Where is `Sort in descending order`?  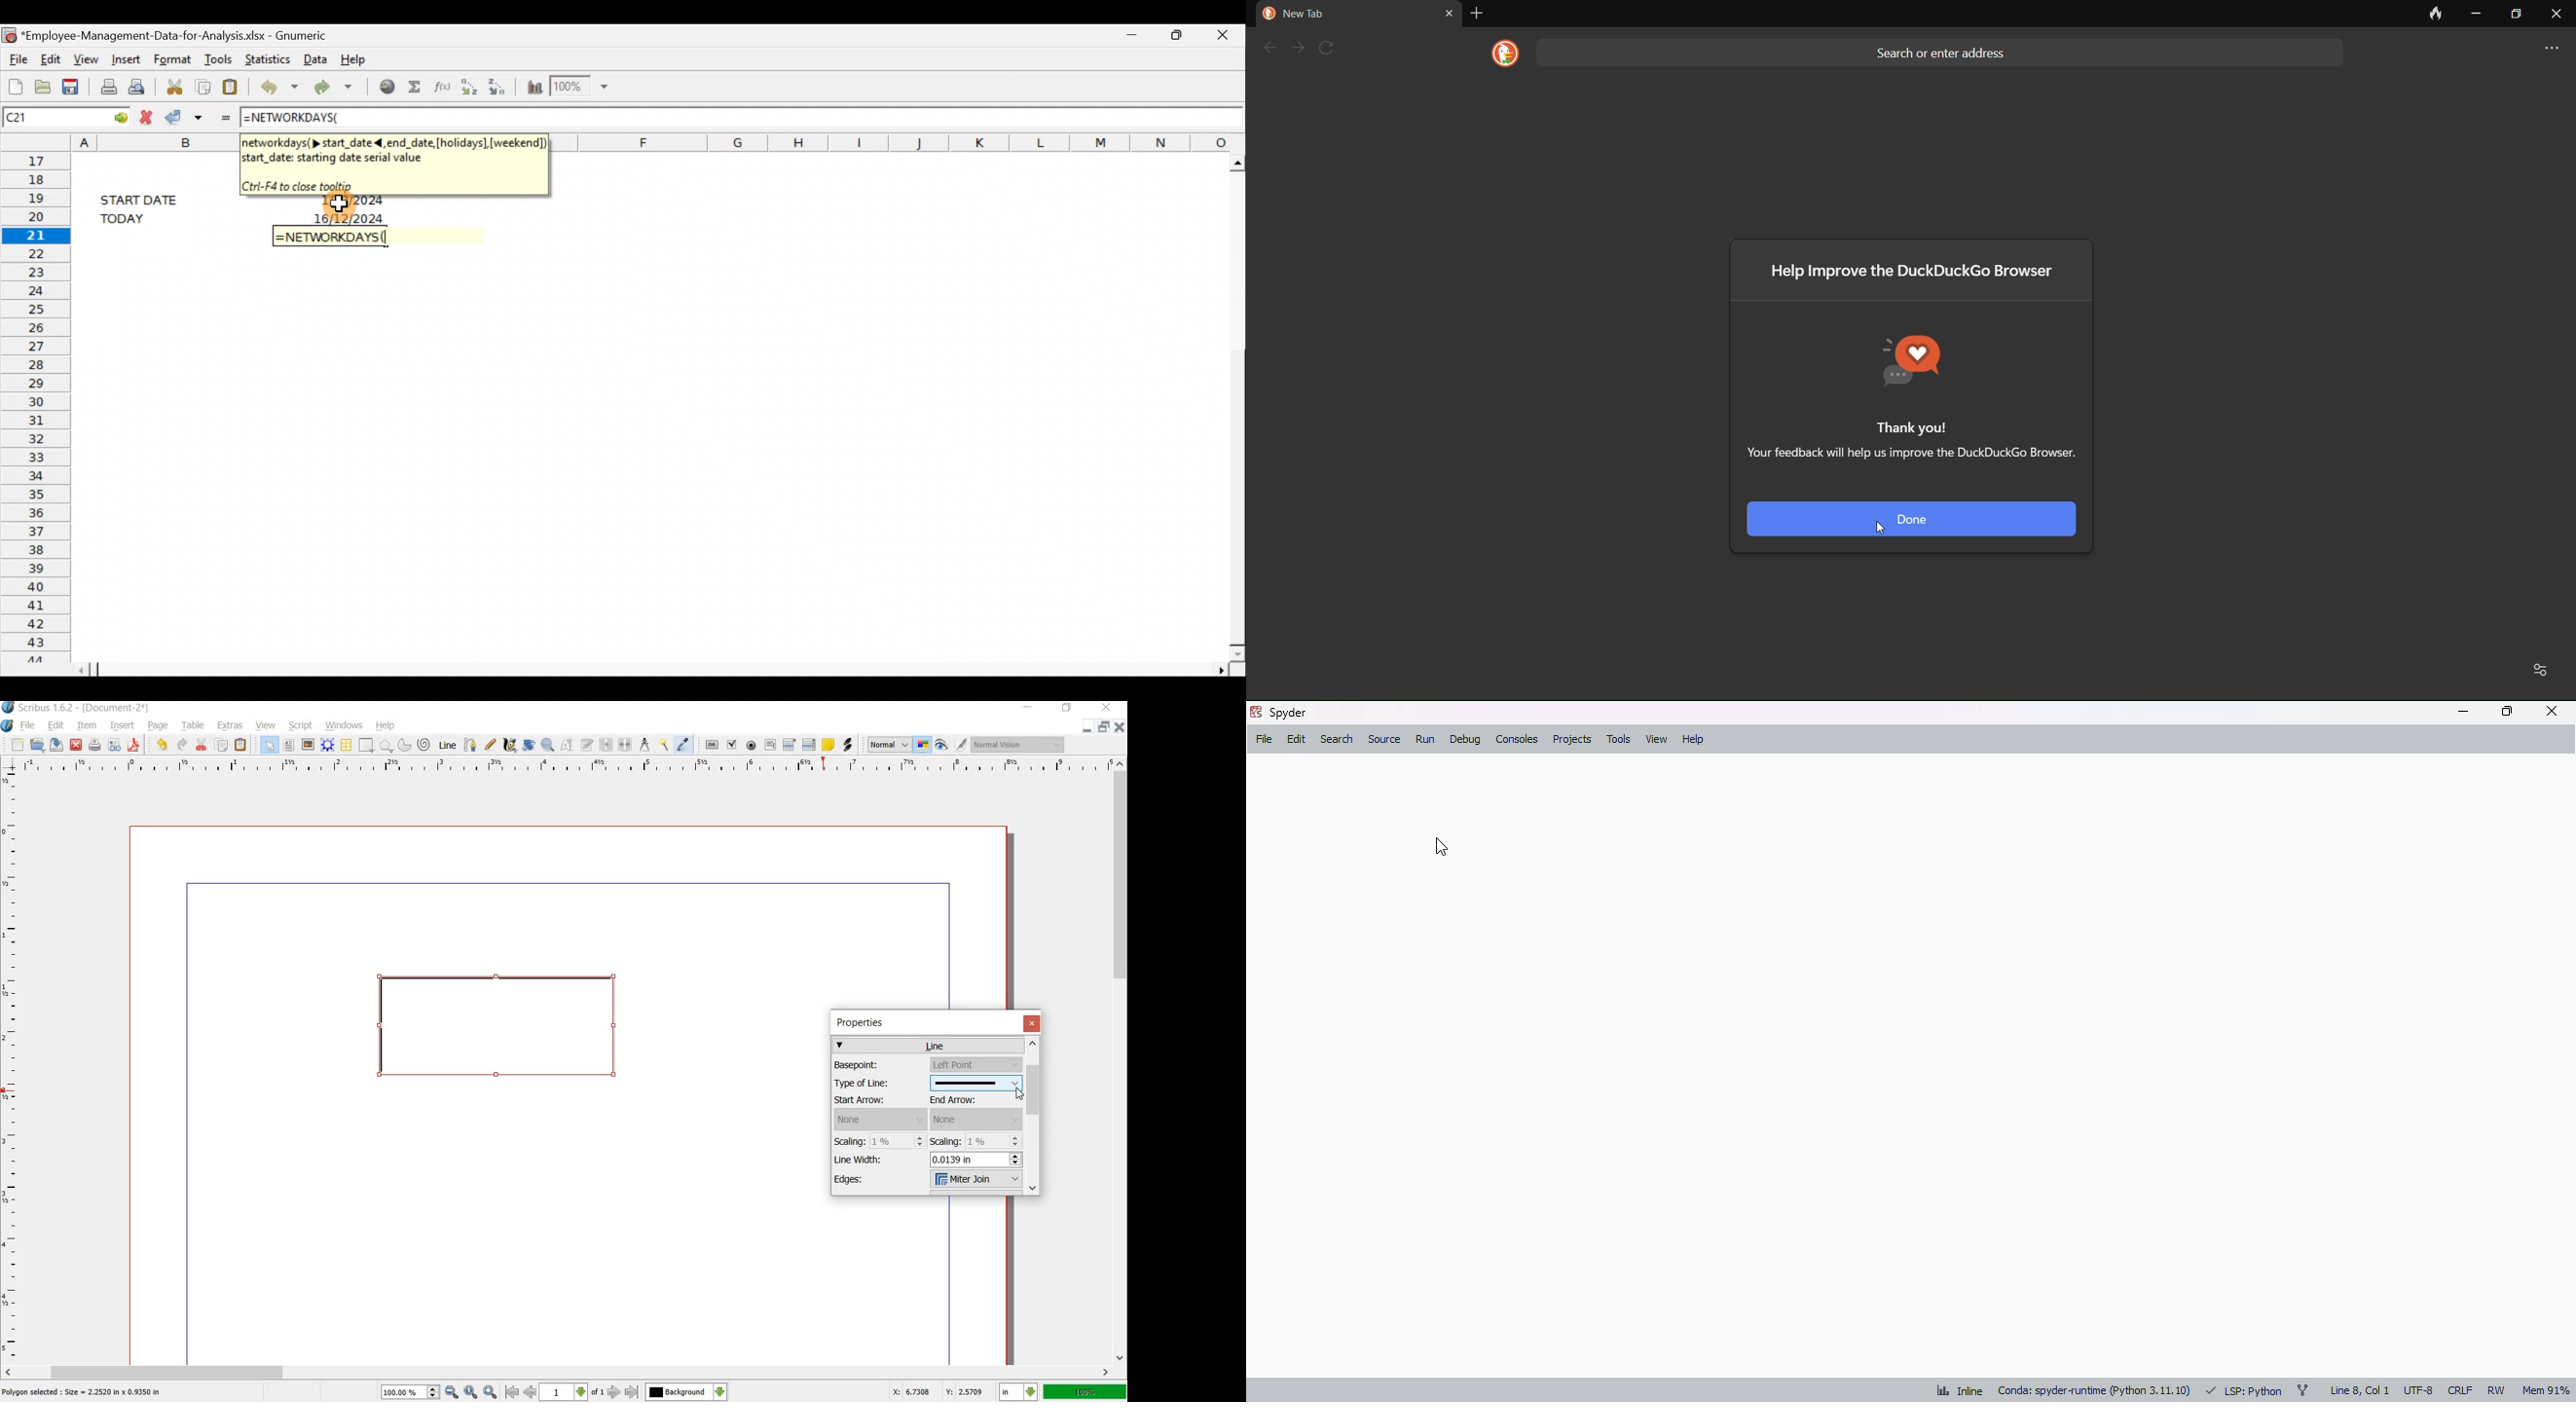
Sort in descending order is located at coordinates (500, 86).